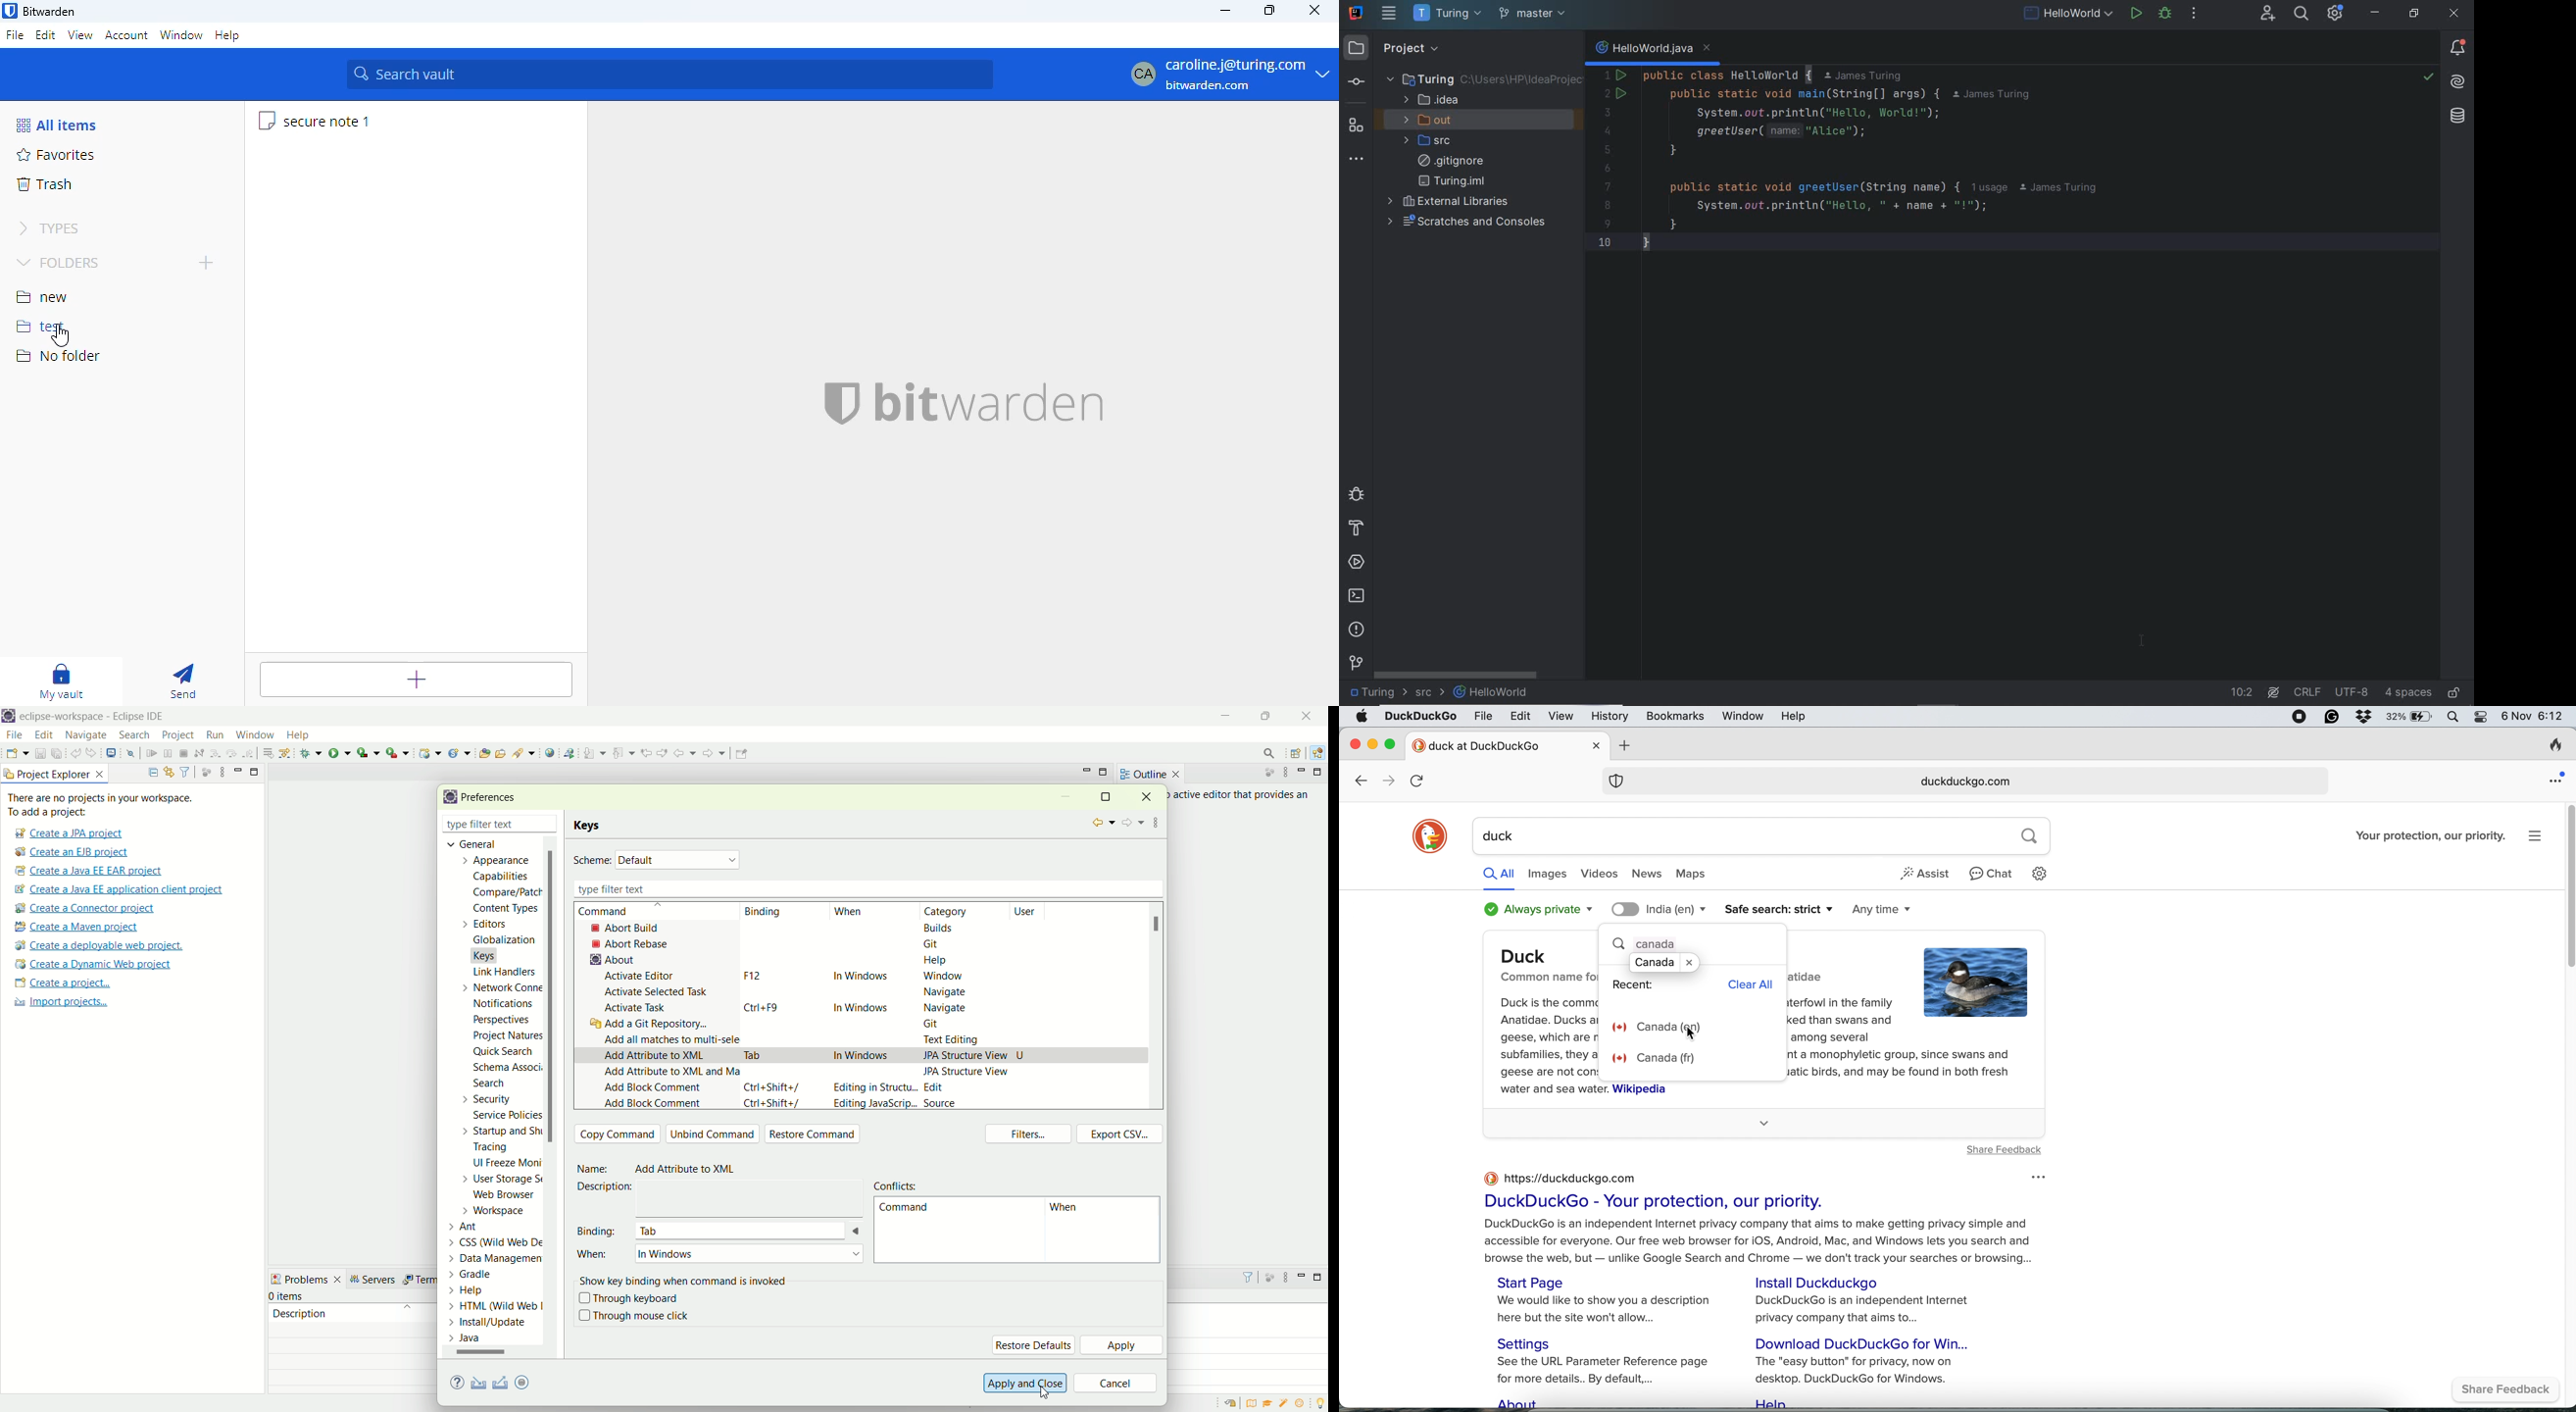 The image size is (2576, 1428). Describe the element at coordinates (713, 1134) in the screenshot. I see `unbind command` at that location.